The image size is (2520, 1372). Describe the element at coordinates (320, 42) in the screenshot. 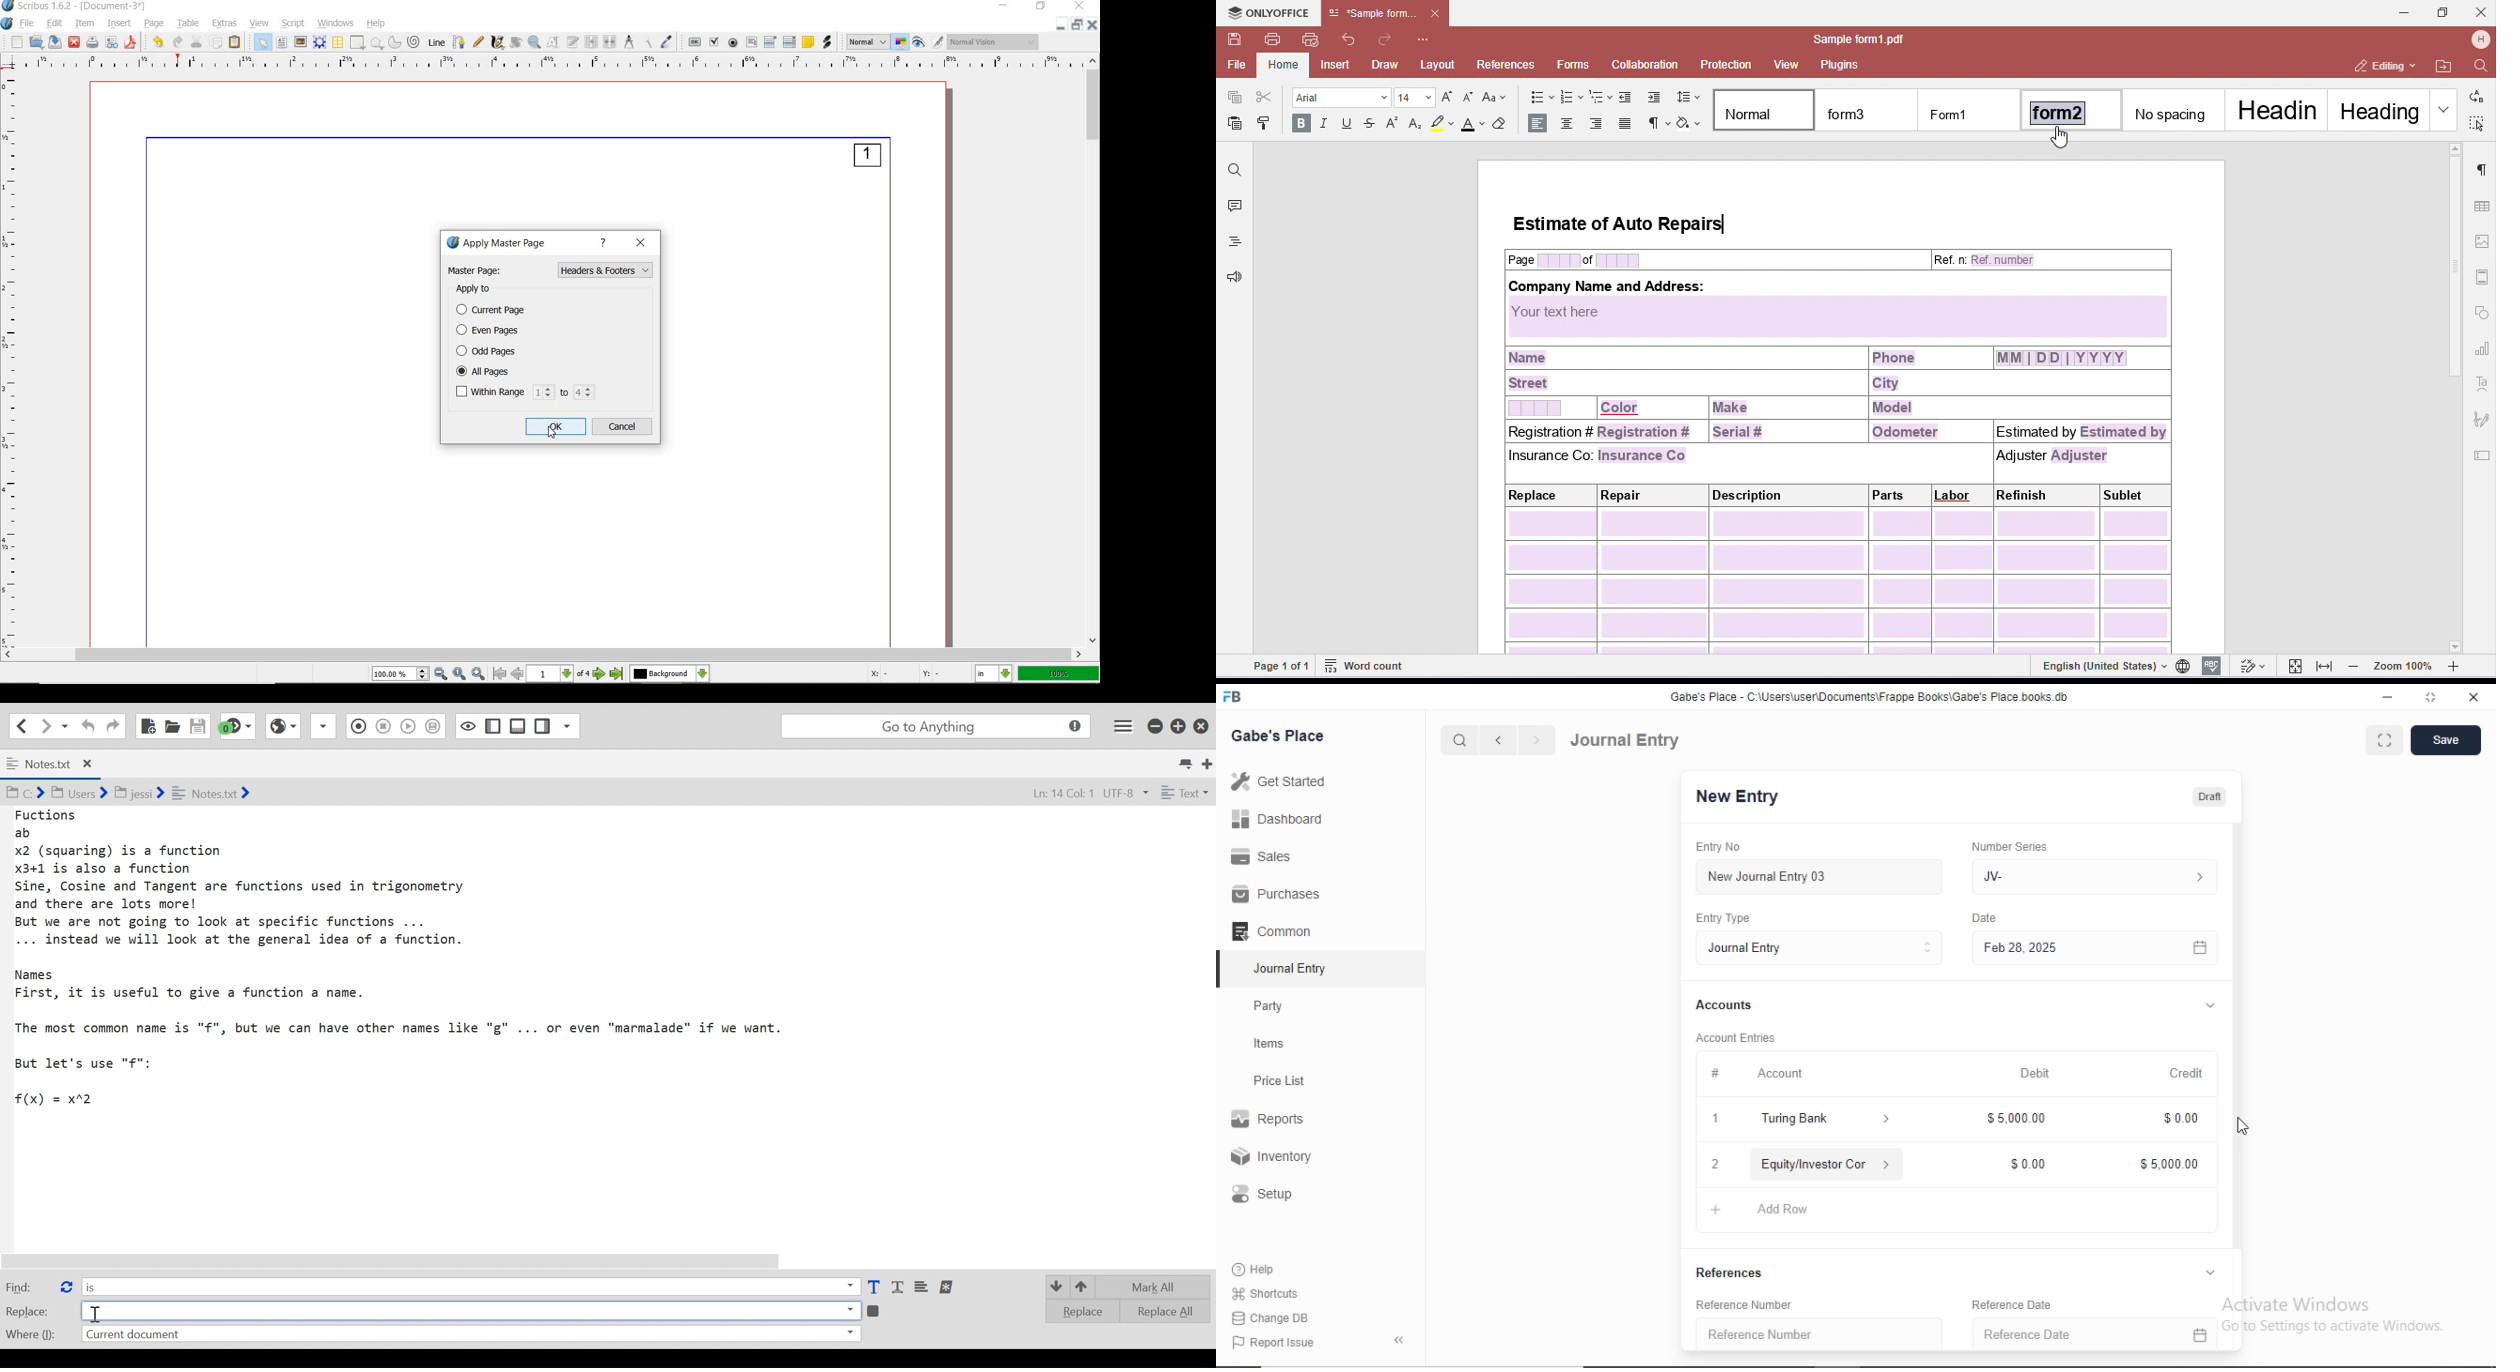

I see `render frame` at that location.